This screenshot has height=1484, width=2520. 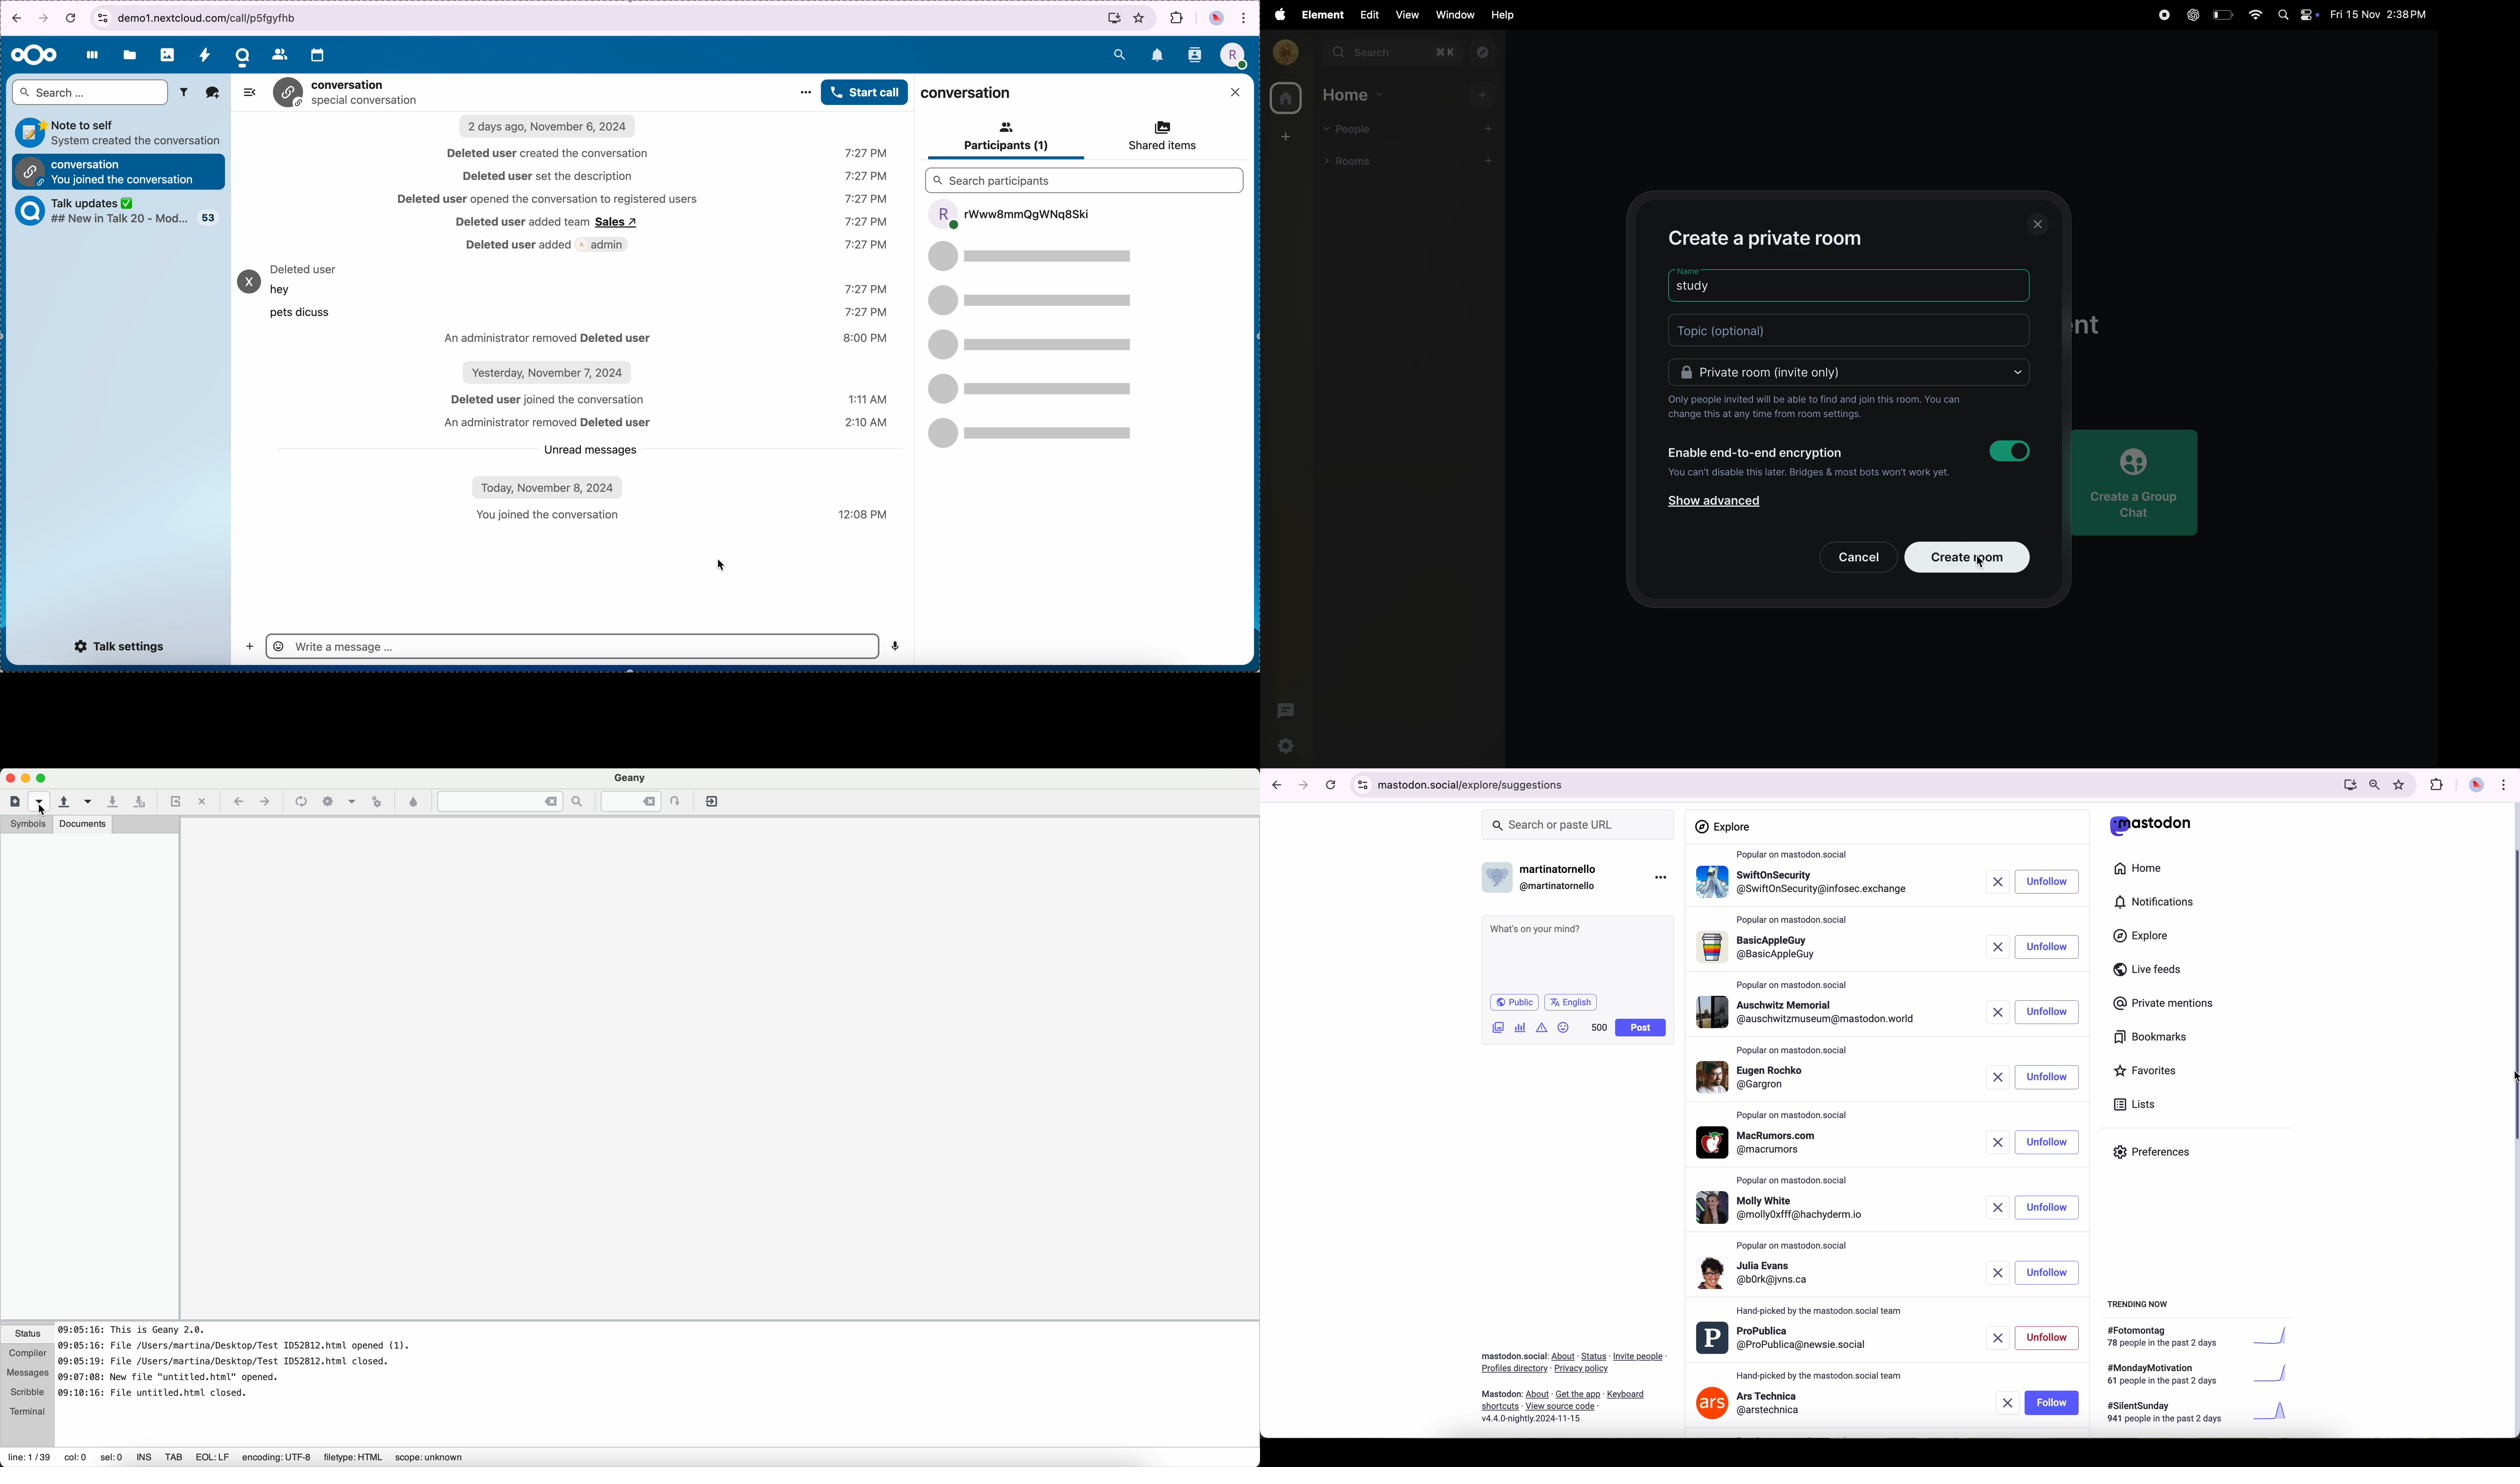 I want to click on 500 characters, so click(x=1599, y=1027).